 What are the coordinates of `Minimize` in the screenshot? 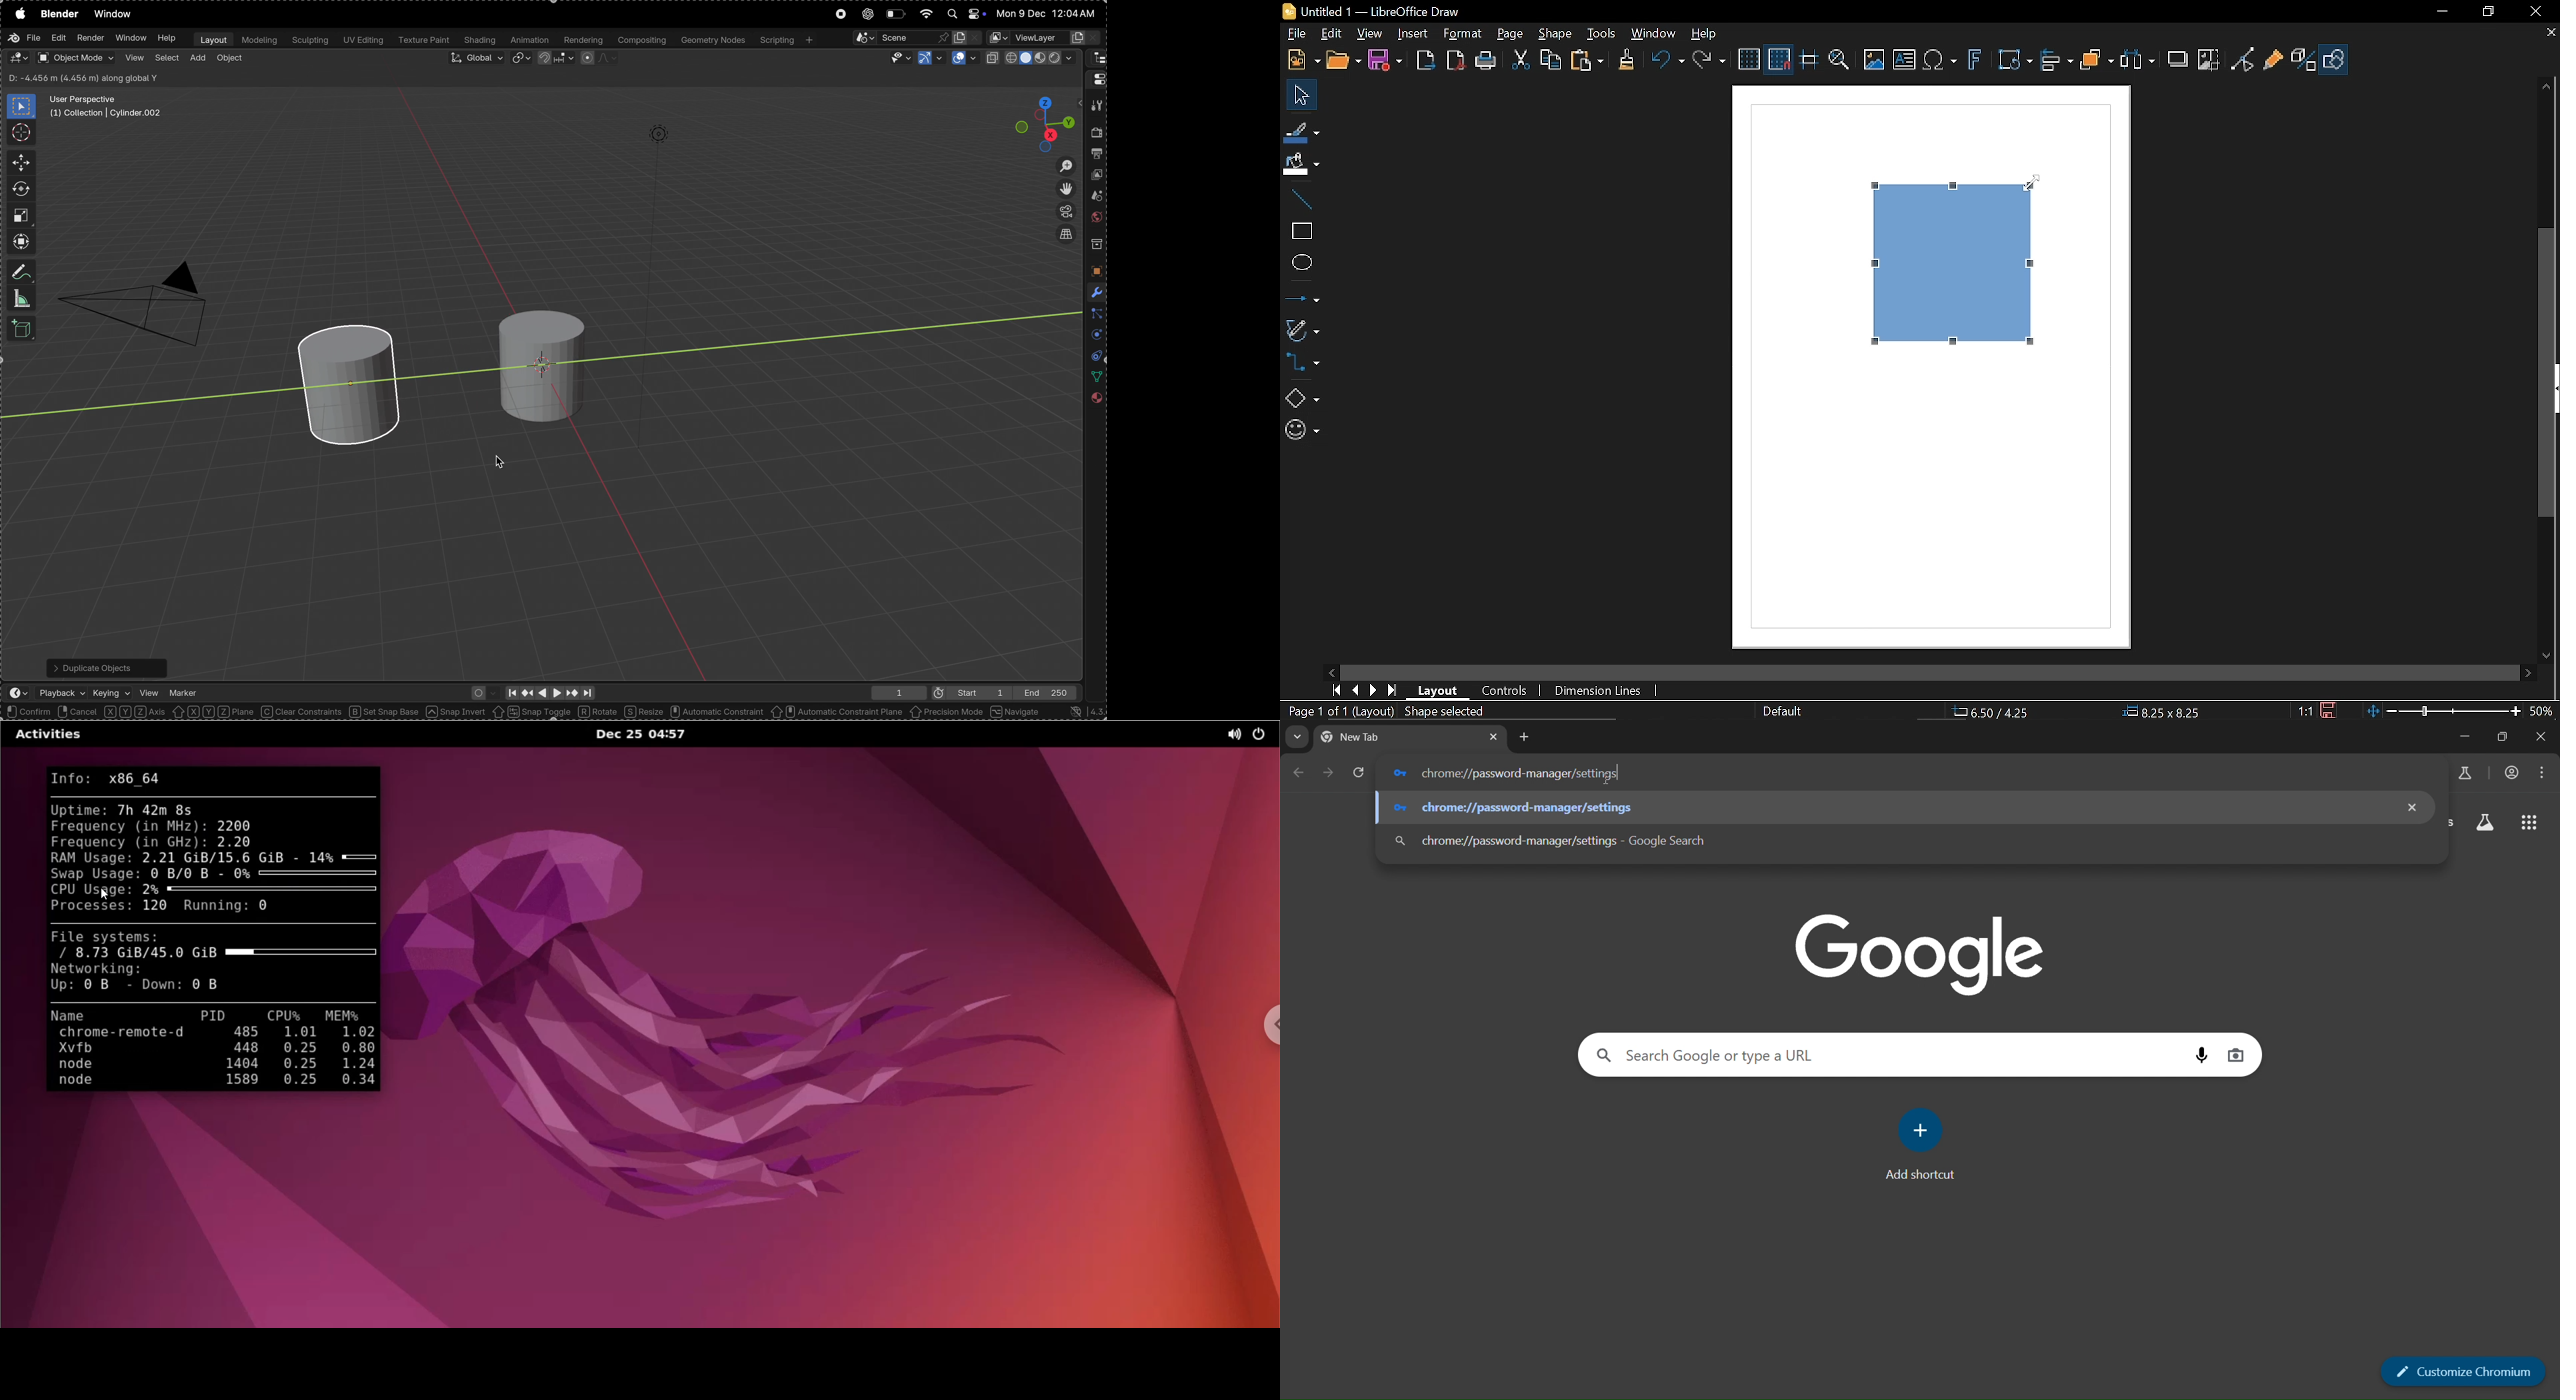 It's located at (2440, 11).